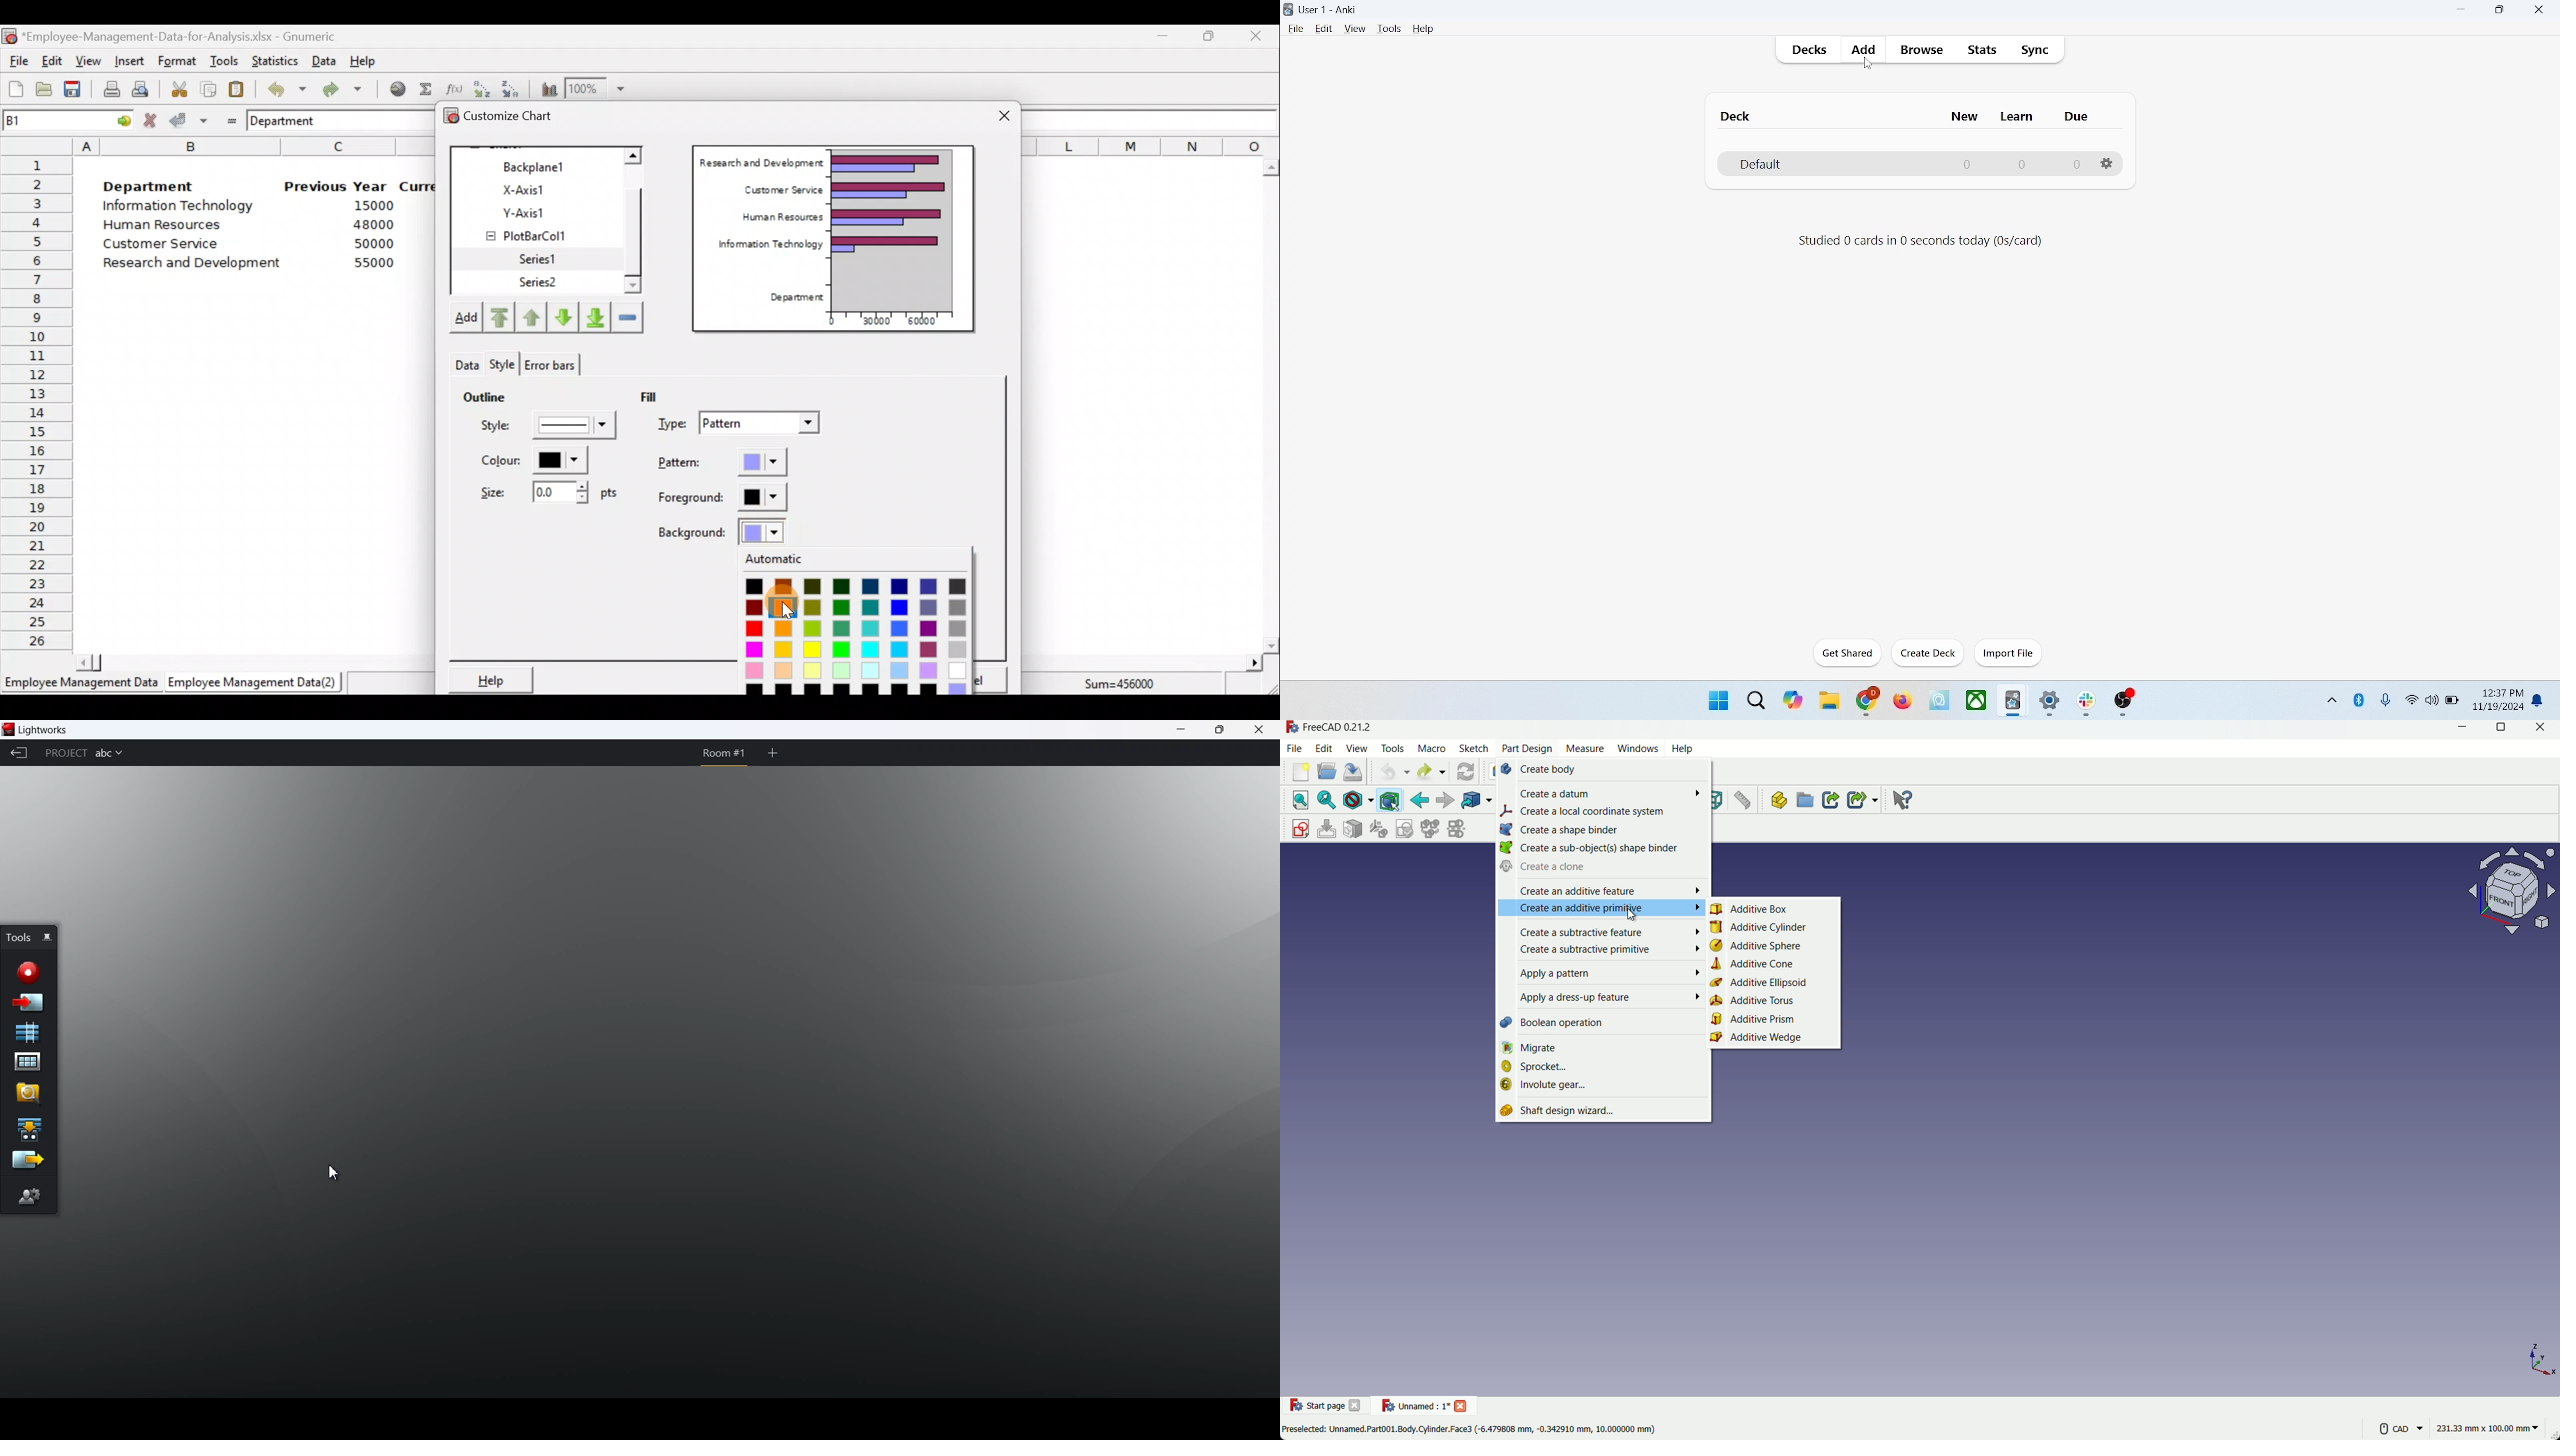 The image size is (2576, 1456). I want to click on icon, so click(2090, 704).